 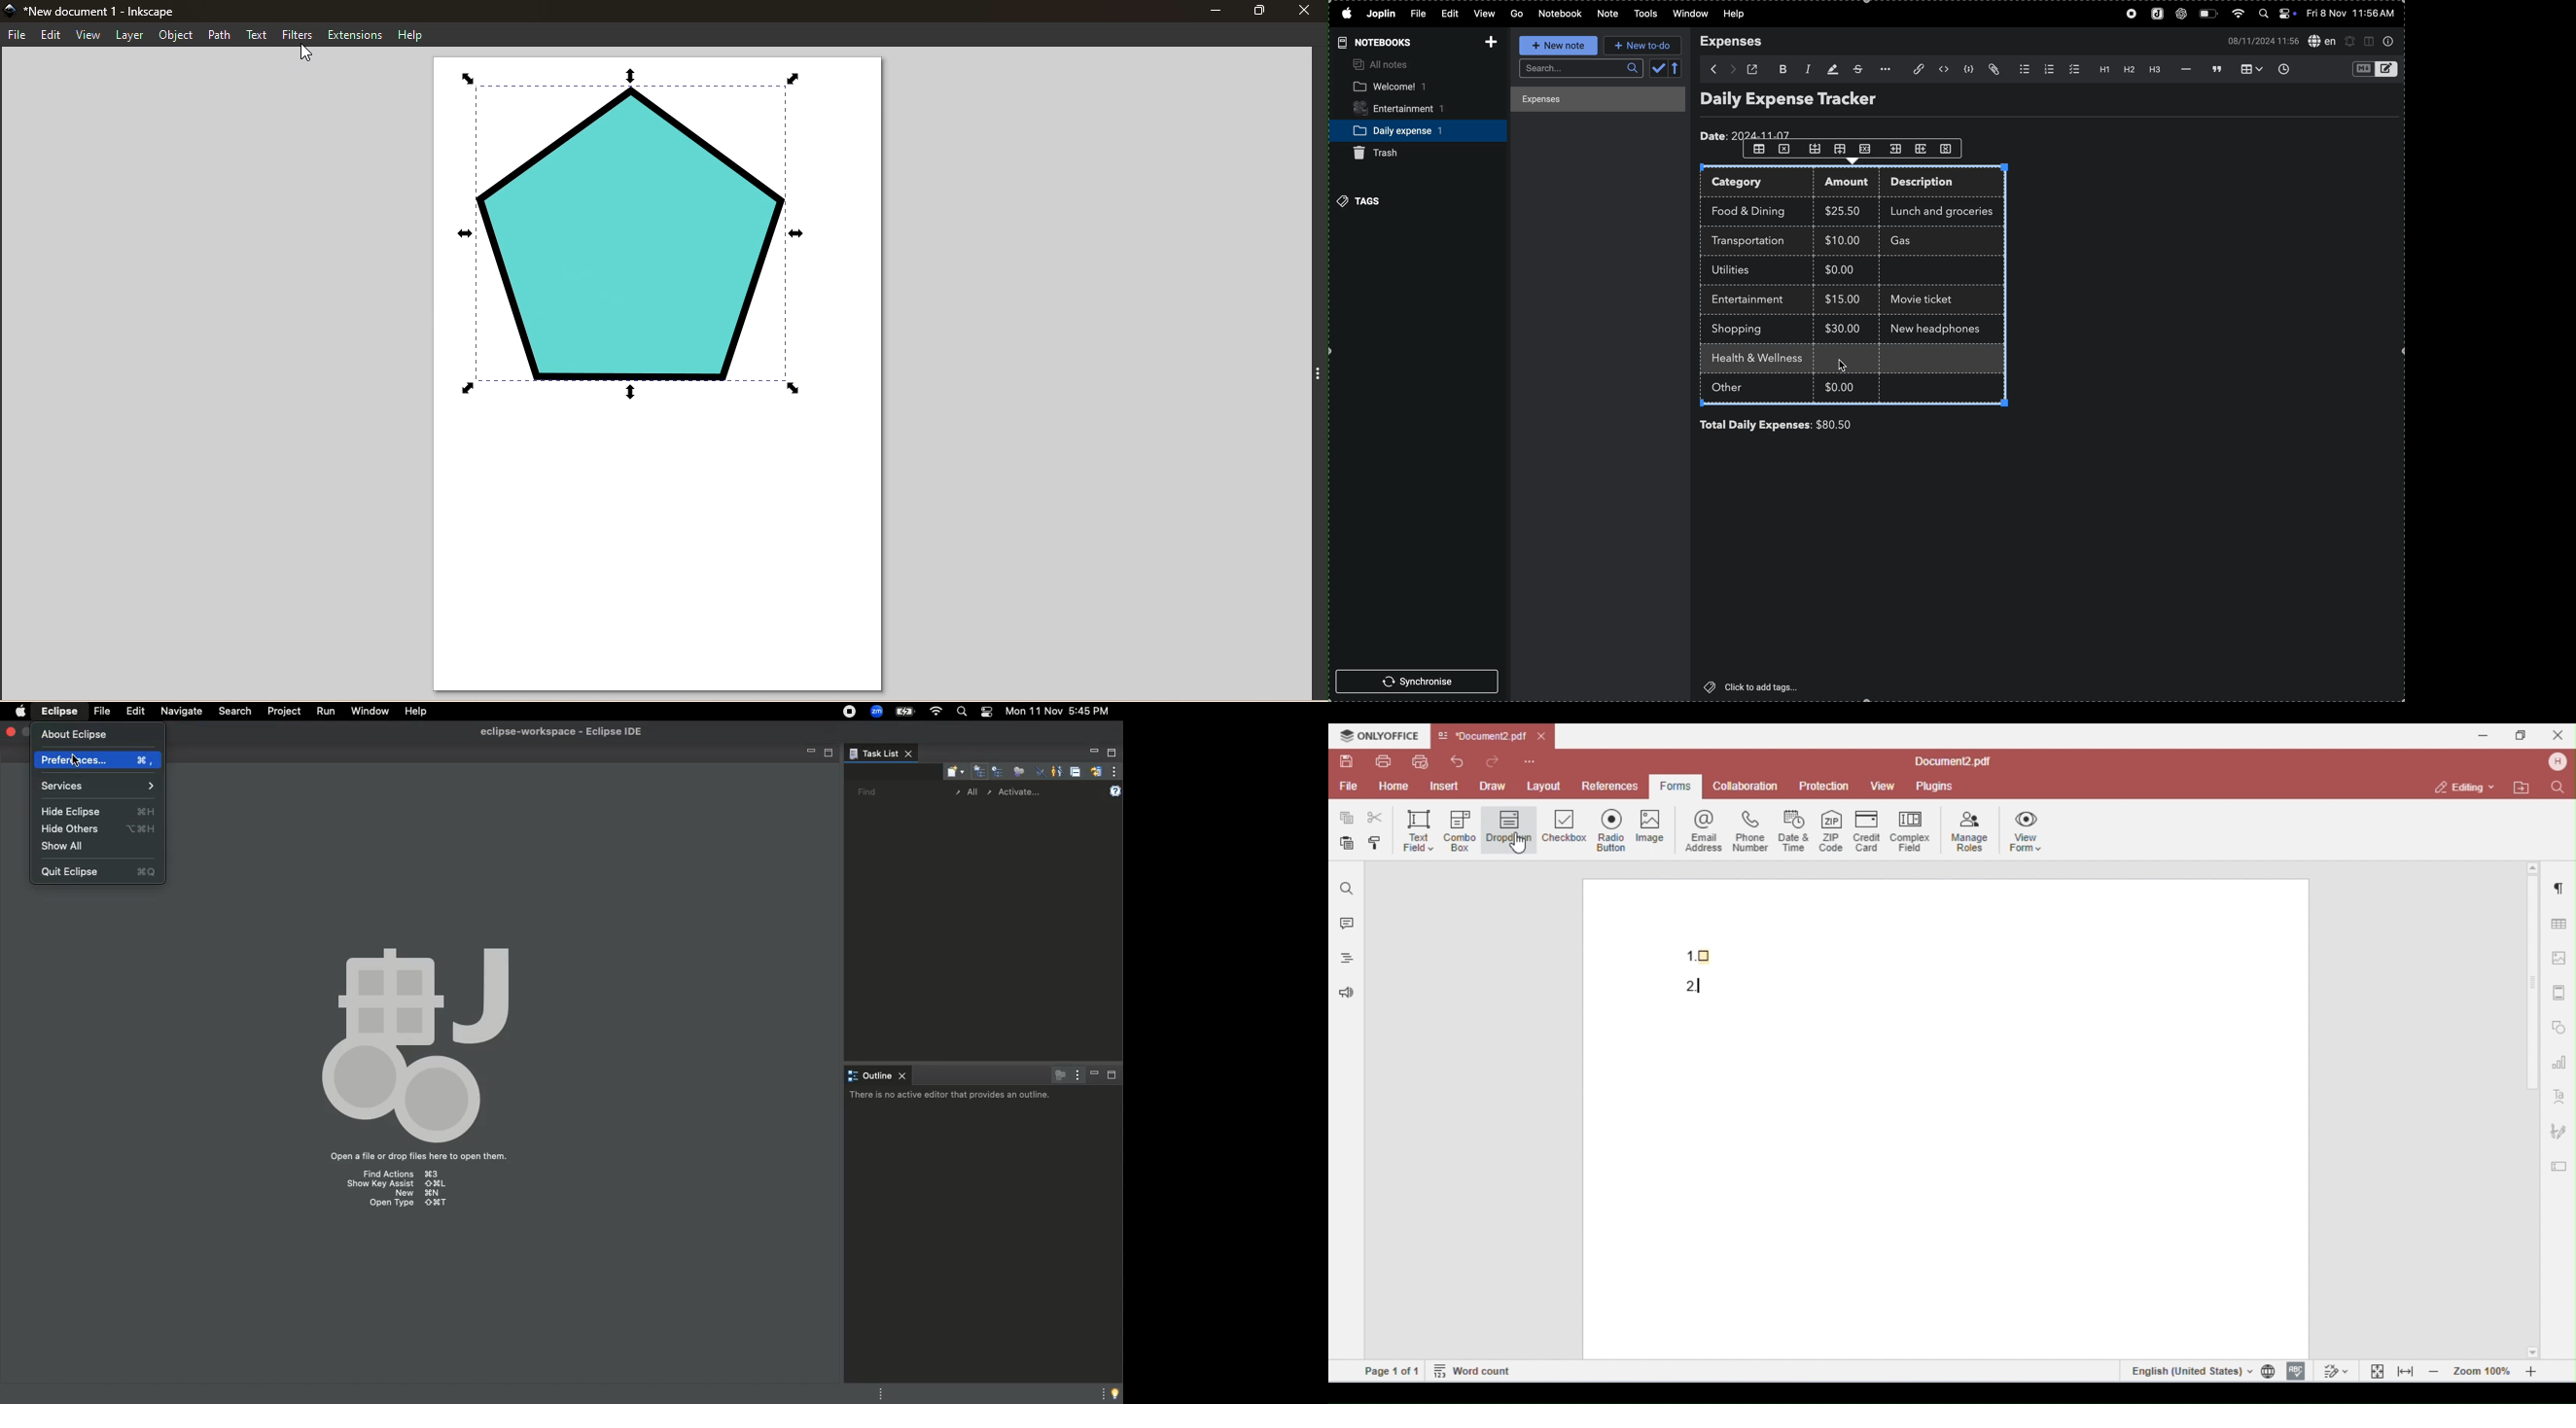 I want to click on new headphones, so click(x=1936, y=328).